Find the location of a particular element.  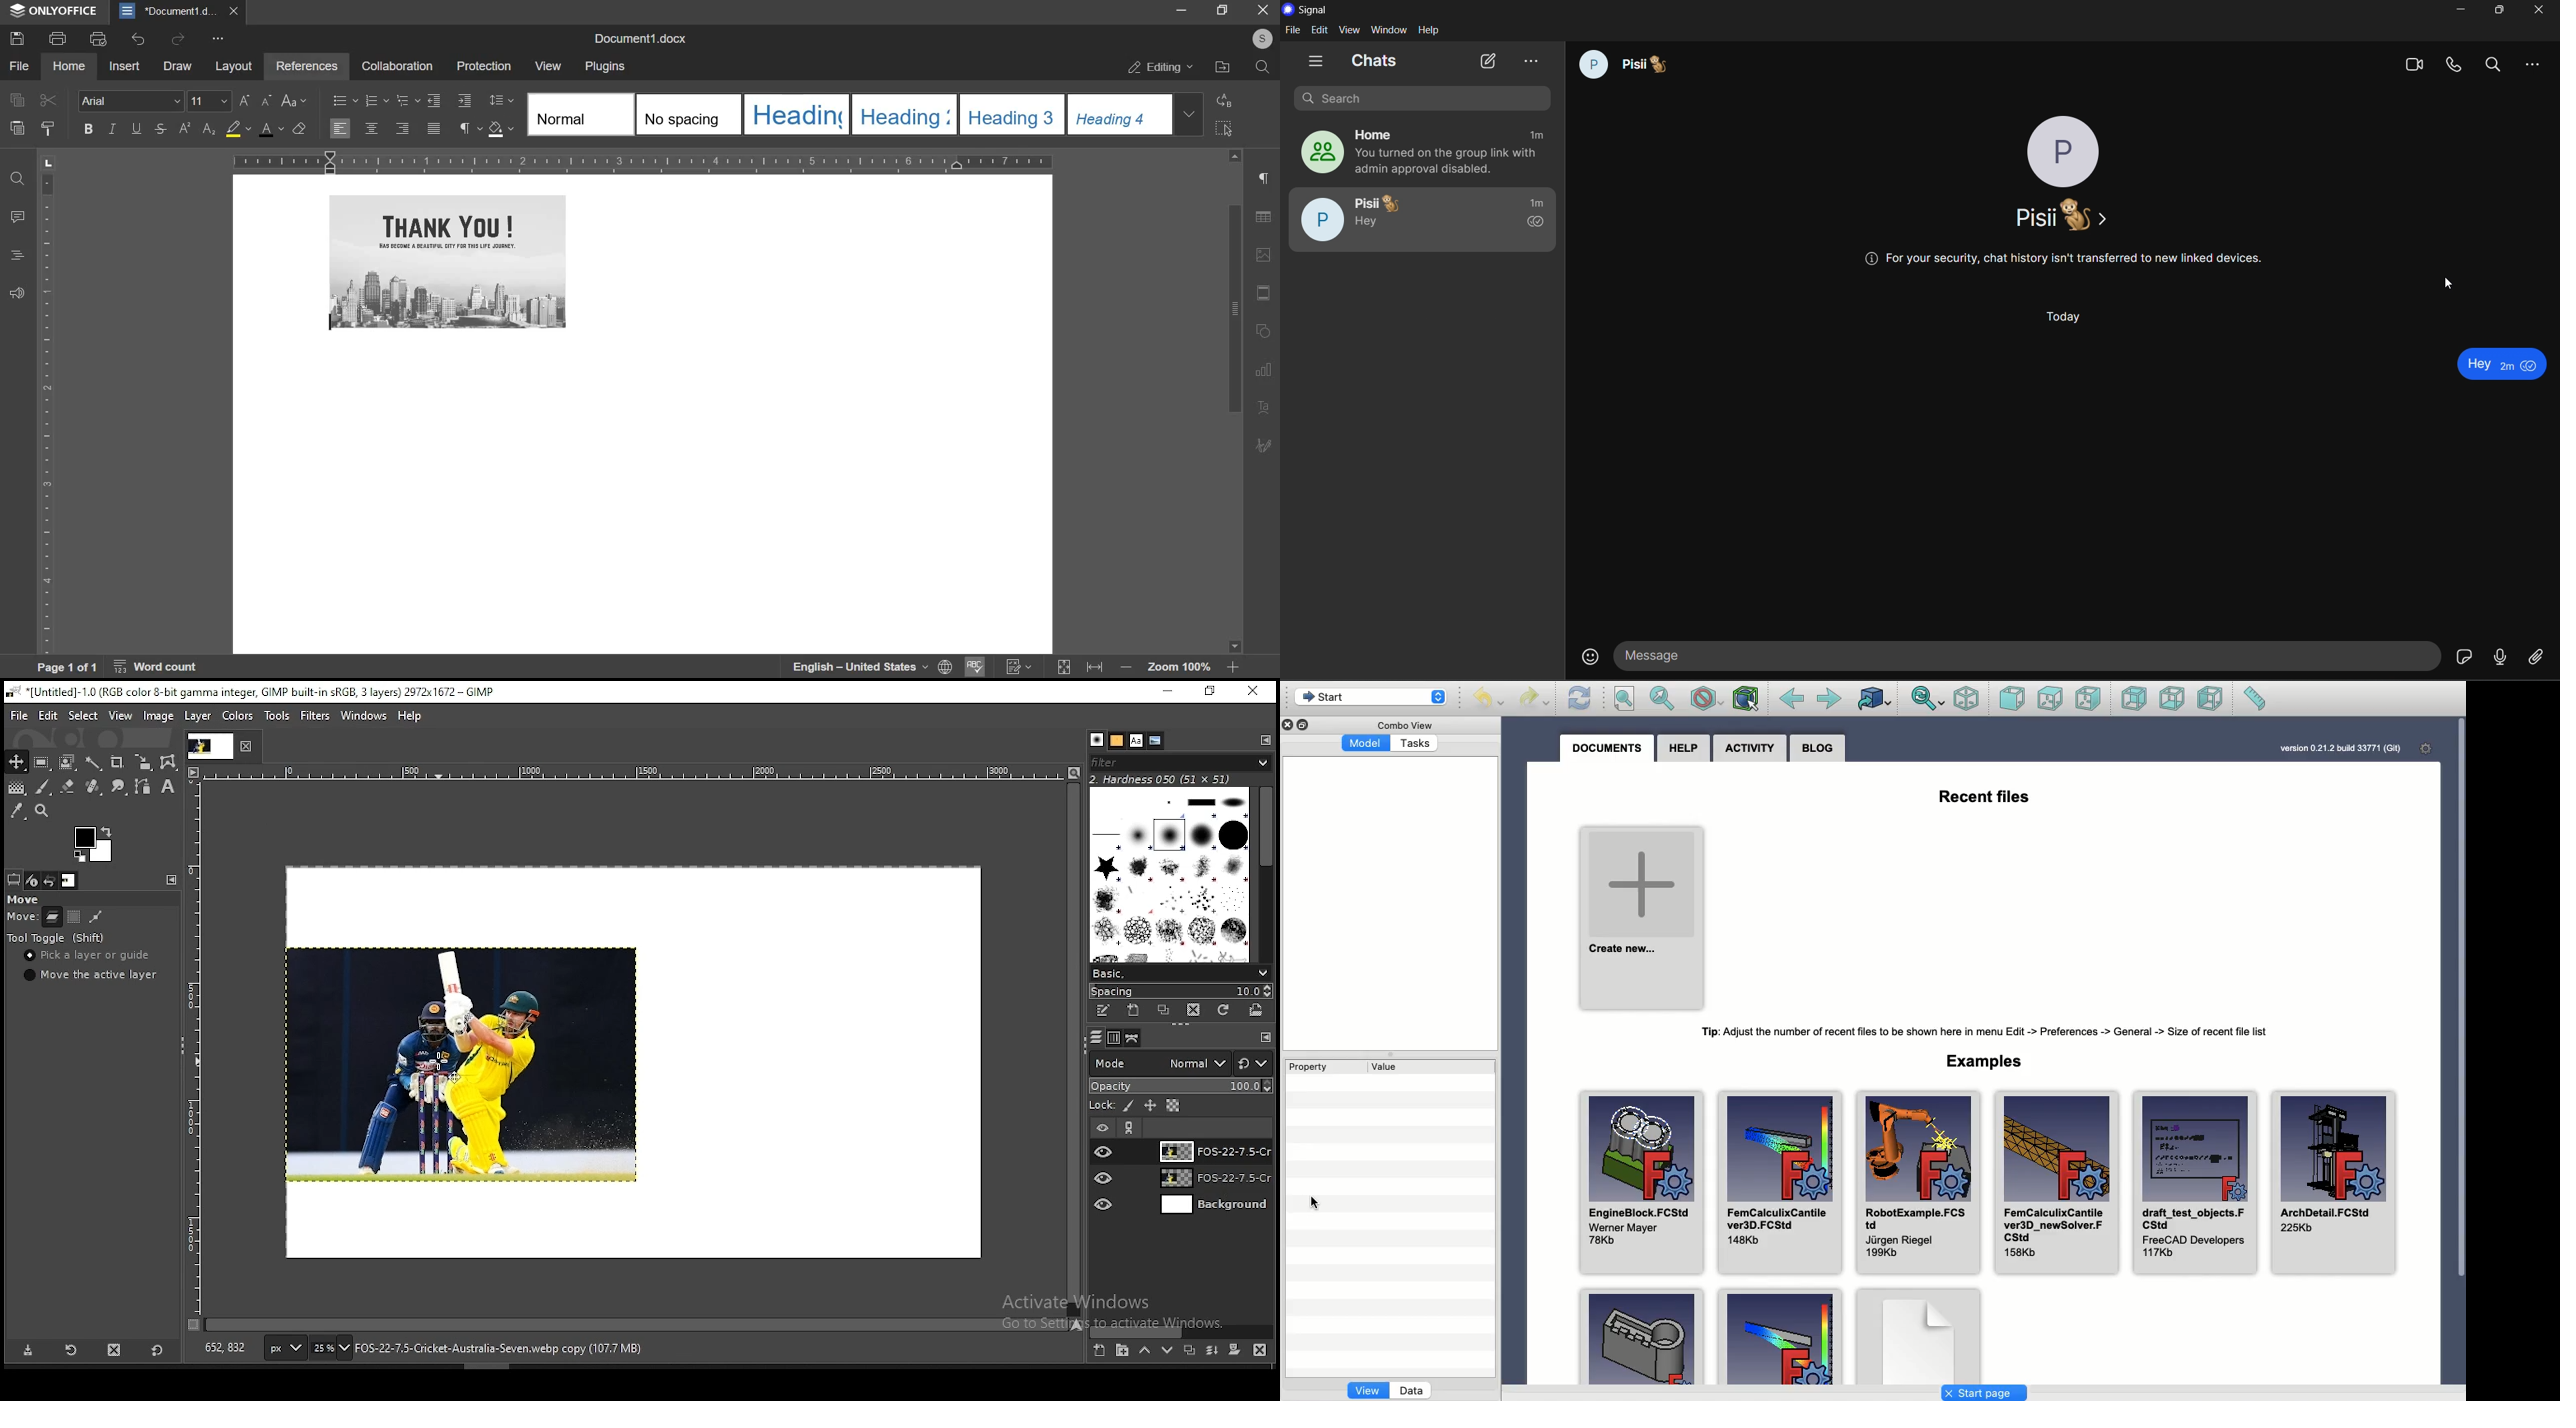

select is located at coordinates (1223, 129).